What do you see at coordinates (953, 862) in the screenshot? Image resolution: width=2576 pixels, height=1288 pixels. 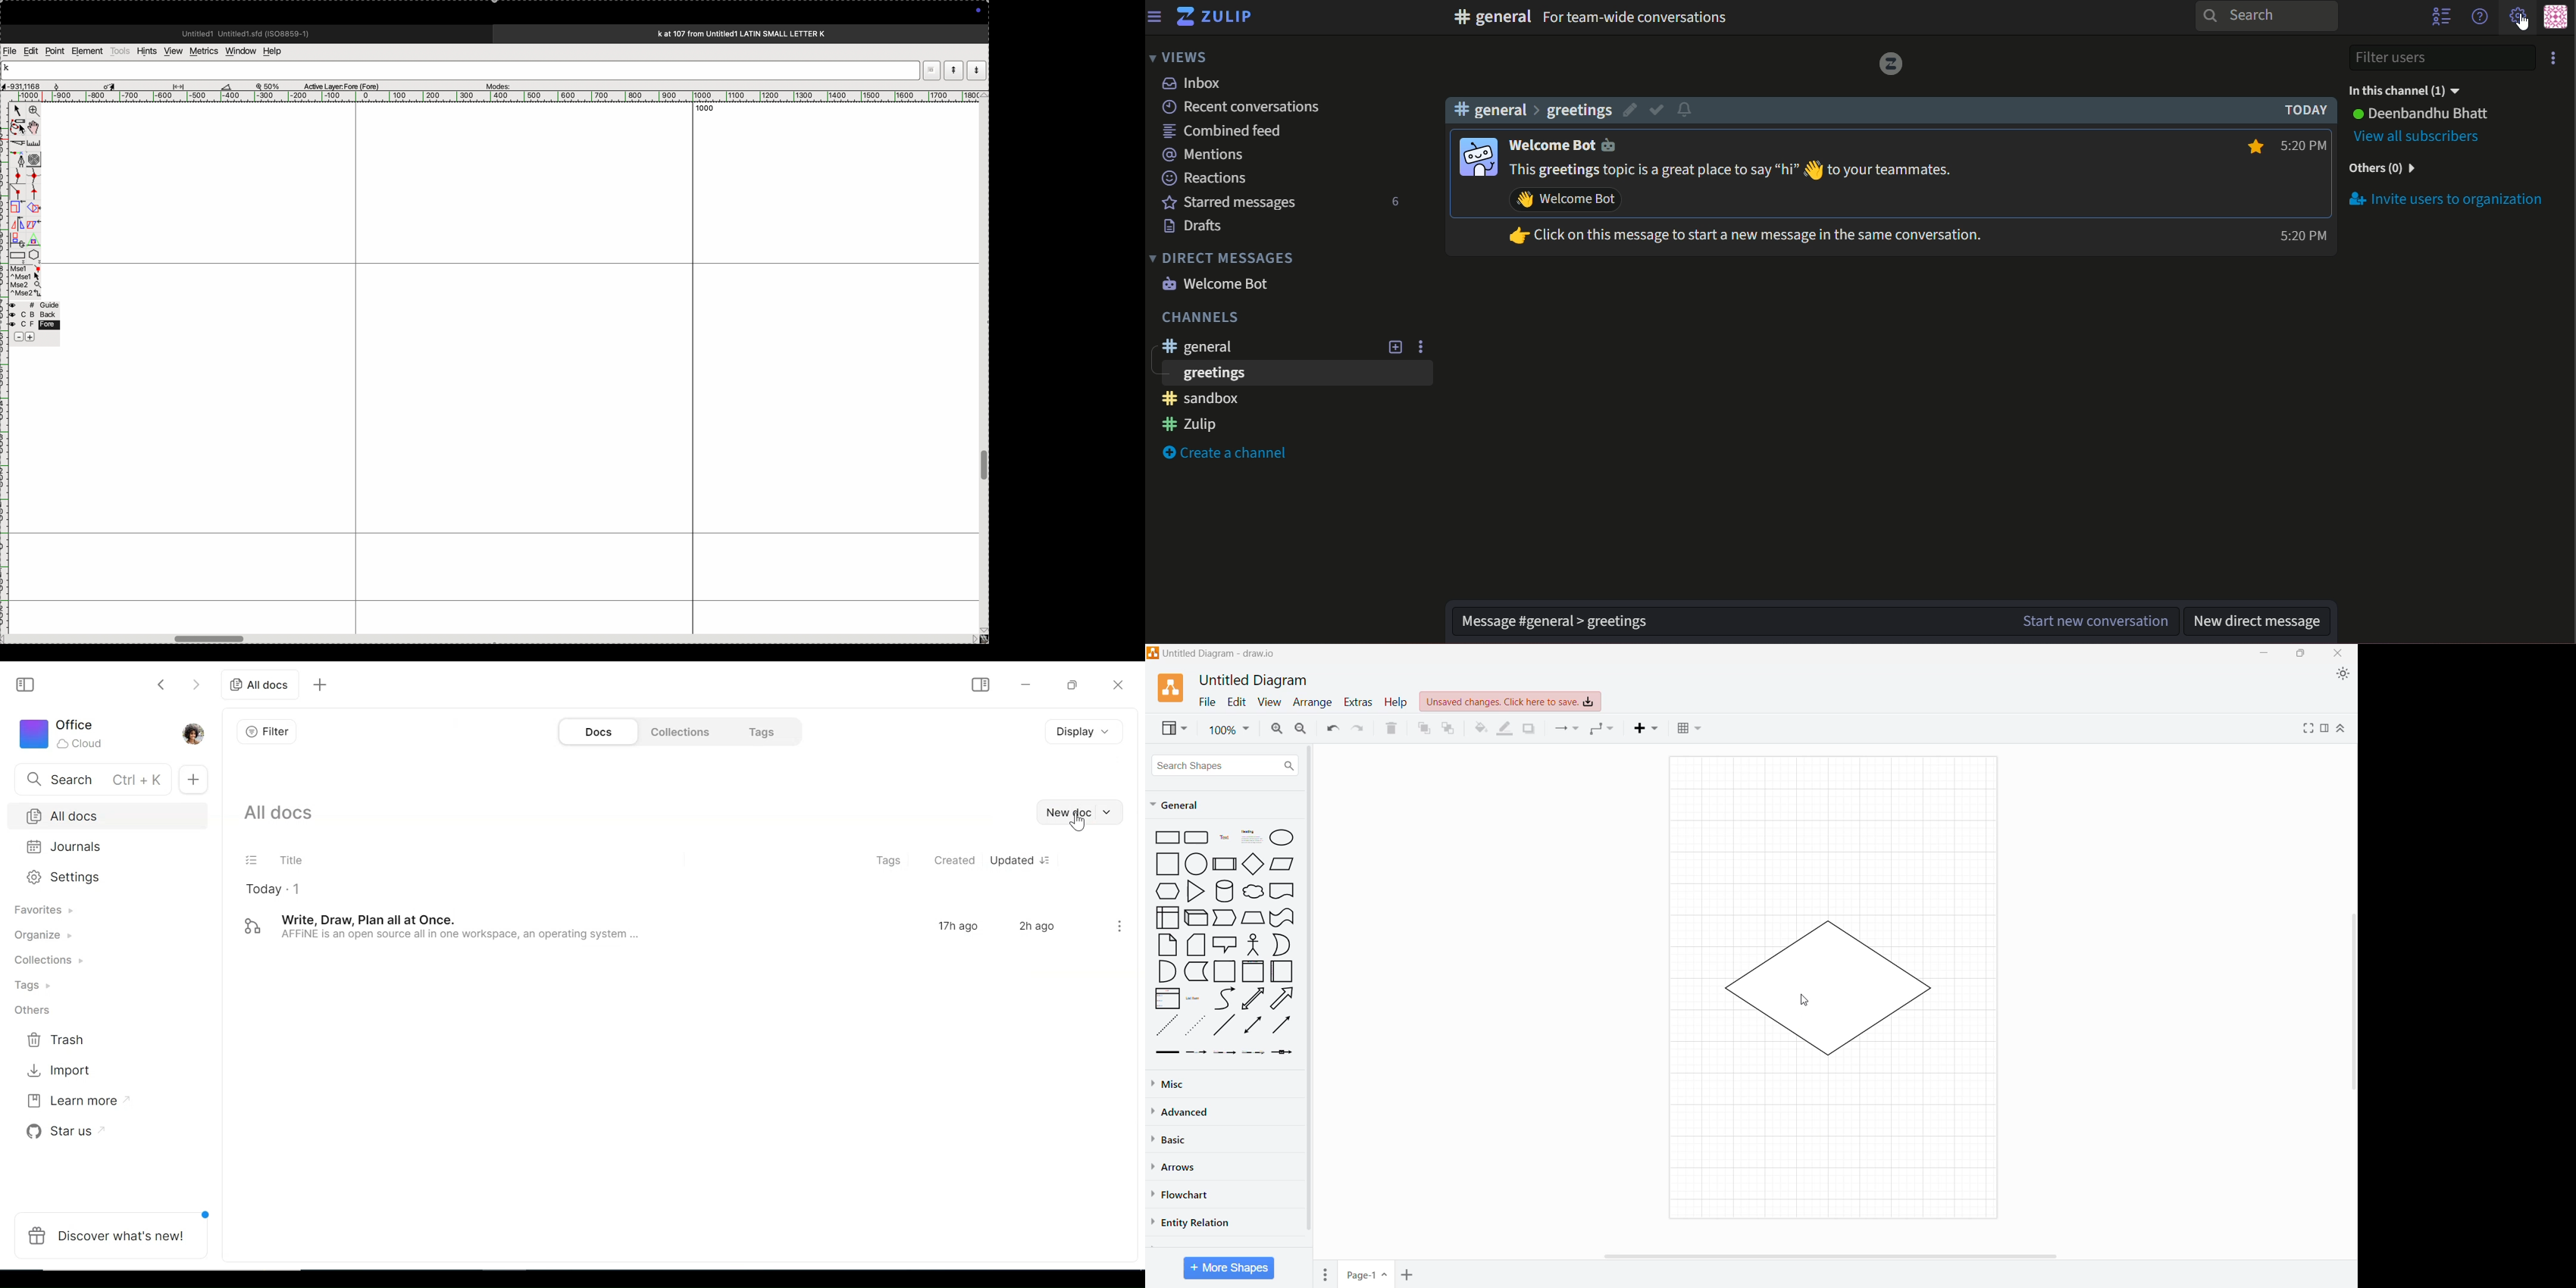 I see `Created` at bounding box center [953, 862].